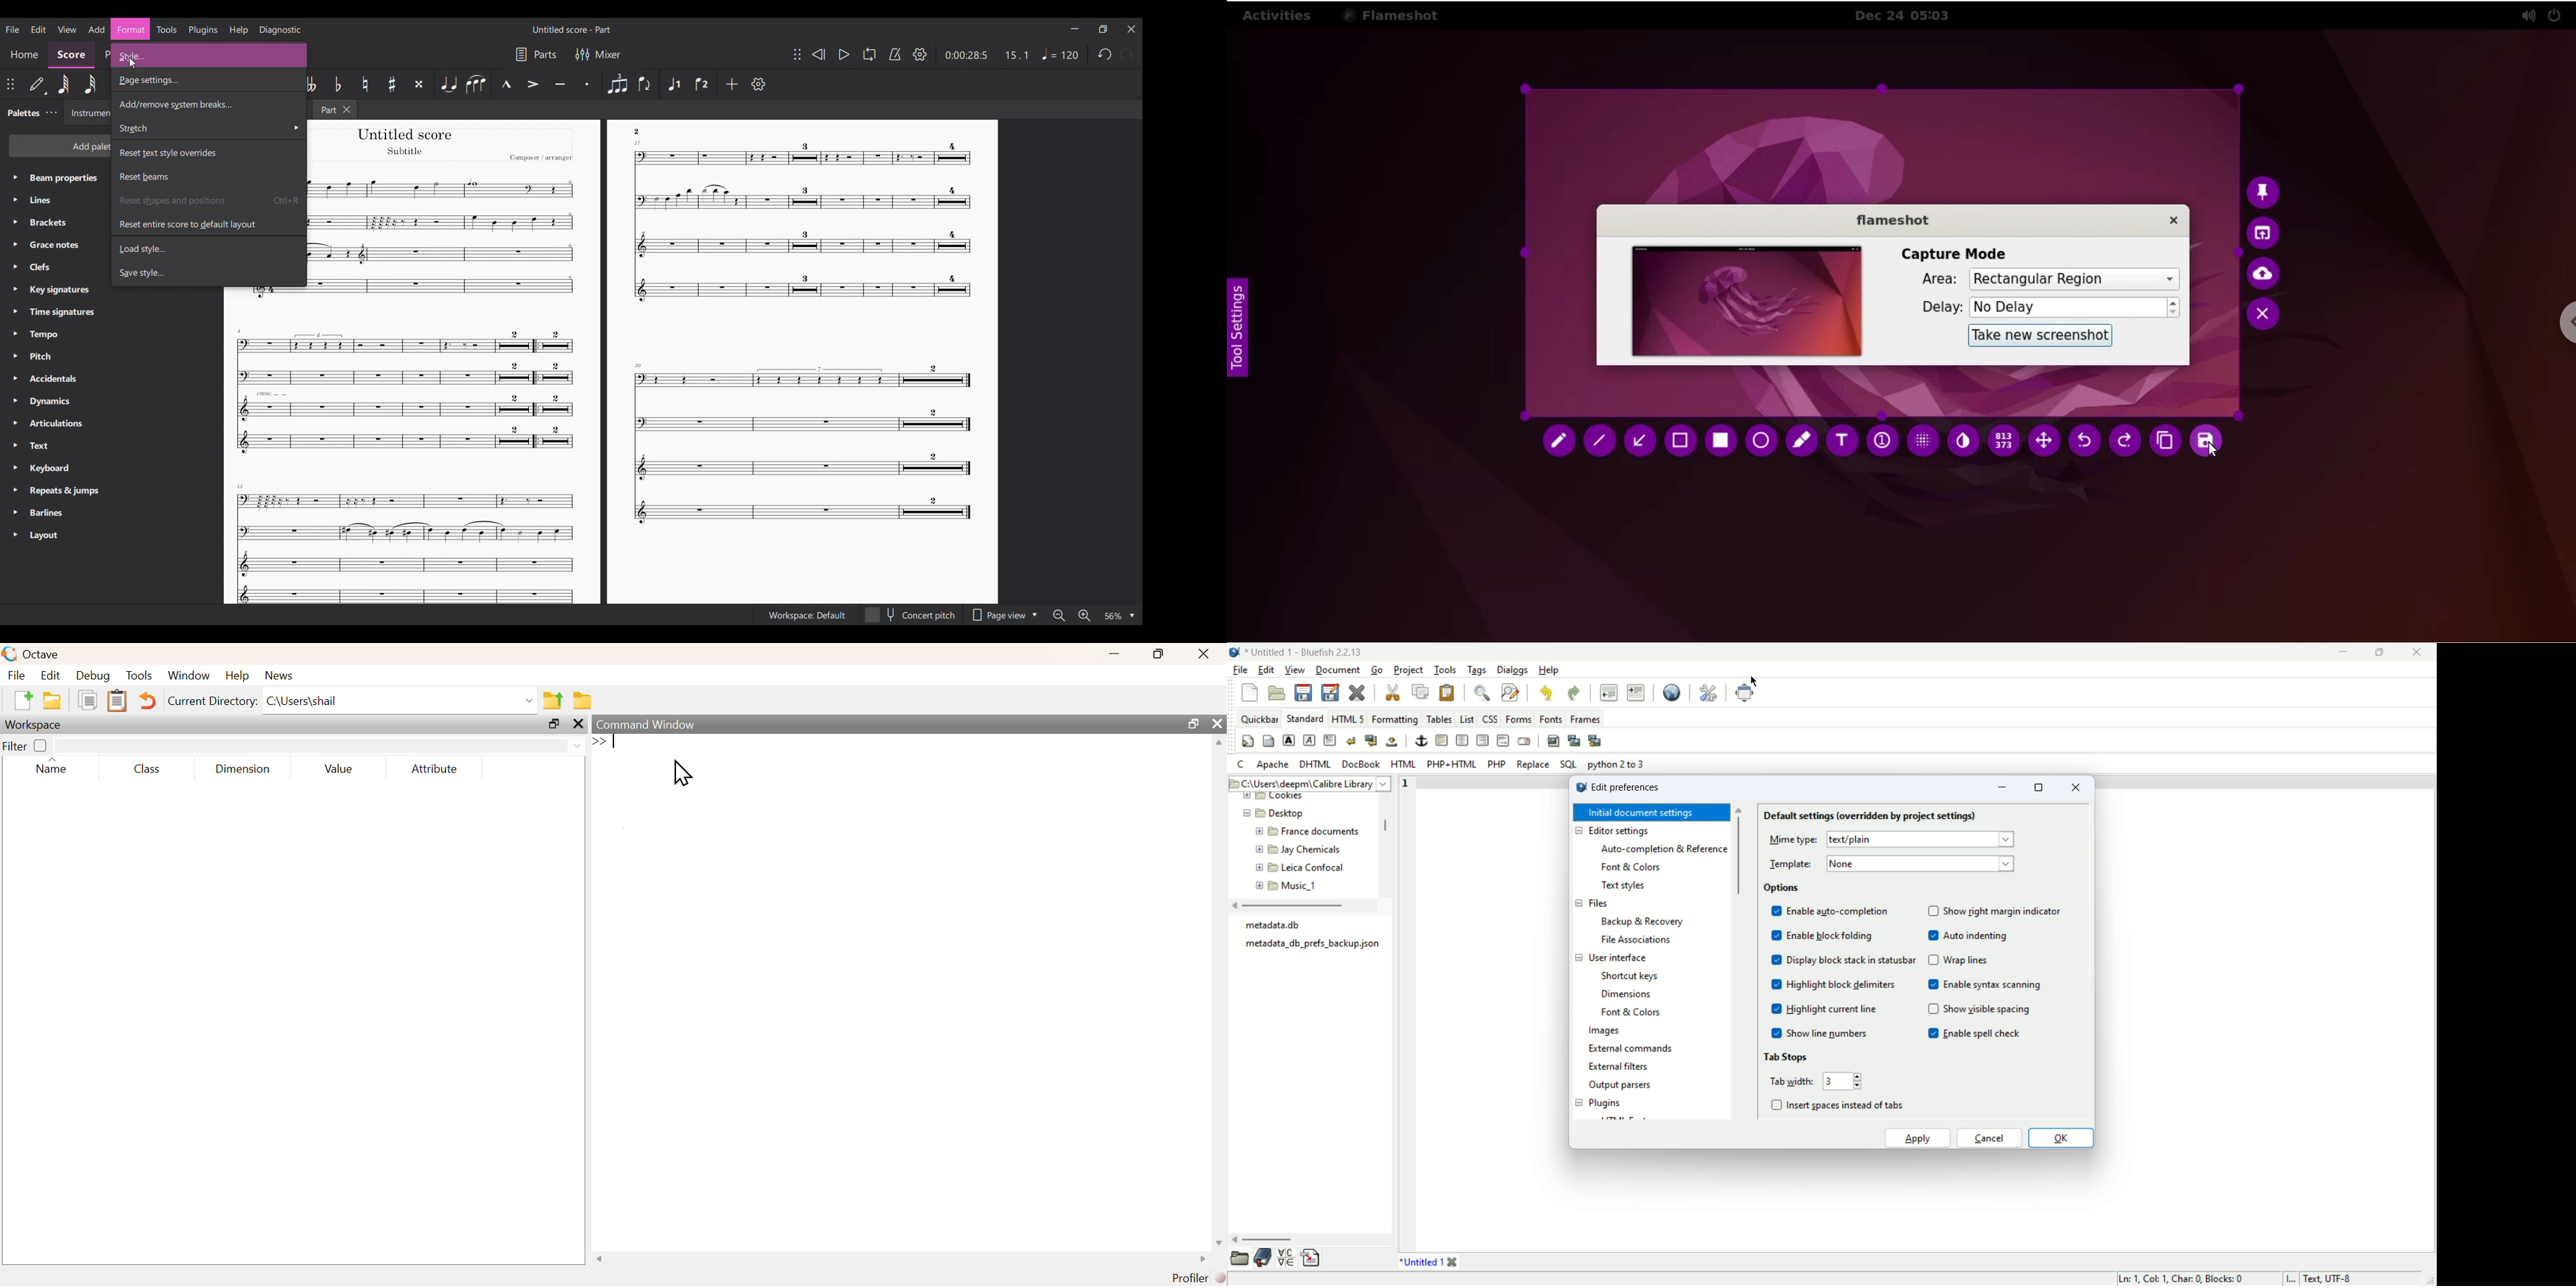 The height and width of the screenshot is (1288, 2576). Describe the element at coordinates (54, 379) in the screenshot. I see `Accidentals` at that location.